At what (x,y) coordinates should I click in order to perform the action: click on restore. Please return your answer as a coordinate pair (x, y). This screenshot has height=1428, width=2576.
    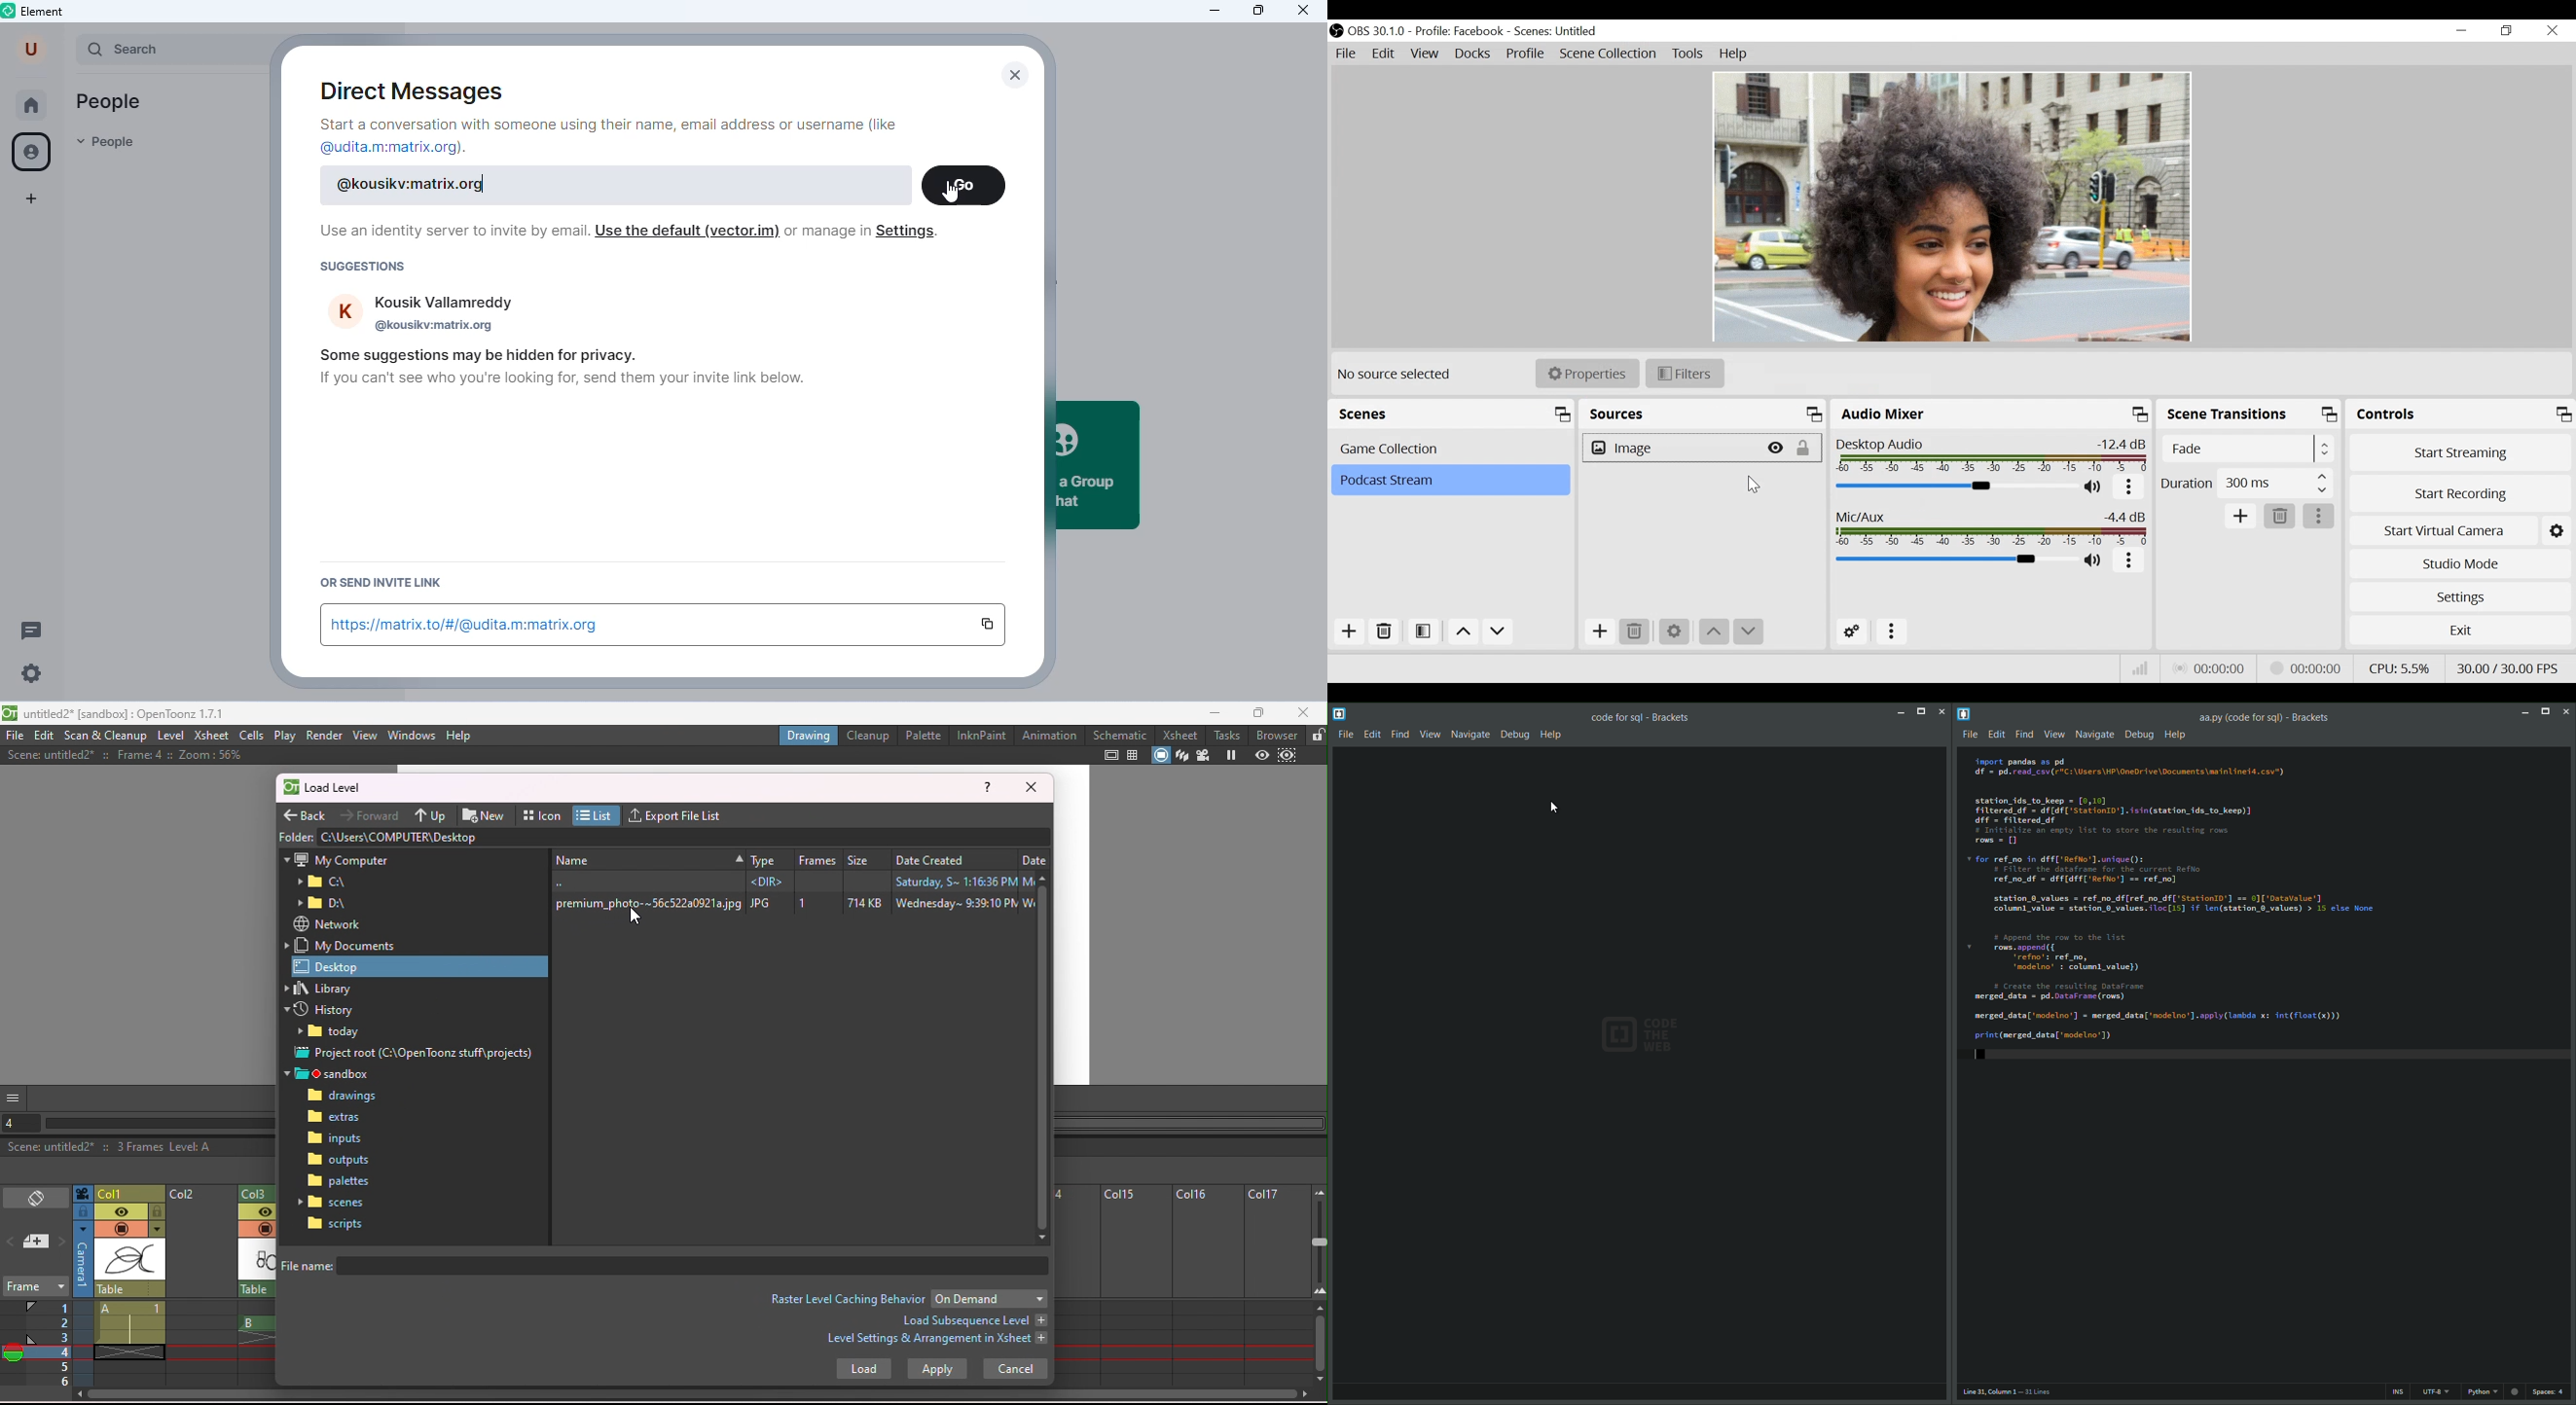
    Looking at the image, I should click on (1921, 712).